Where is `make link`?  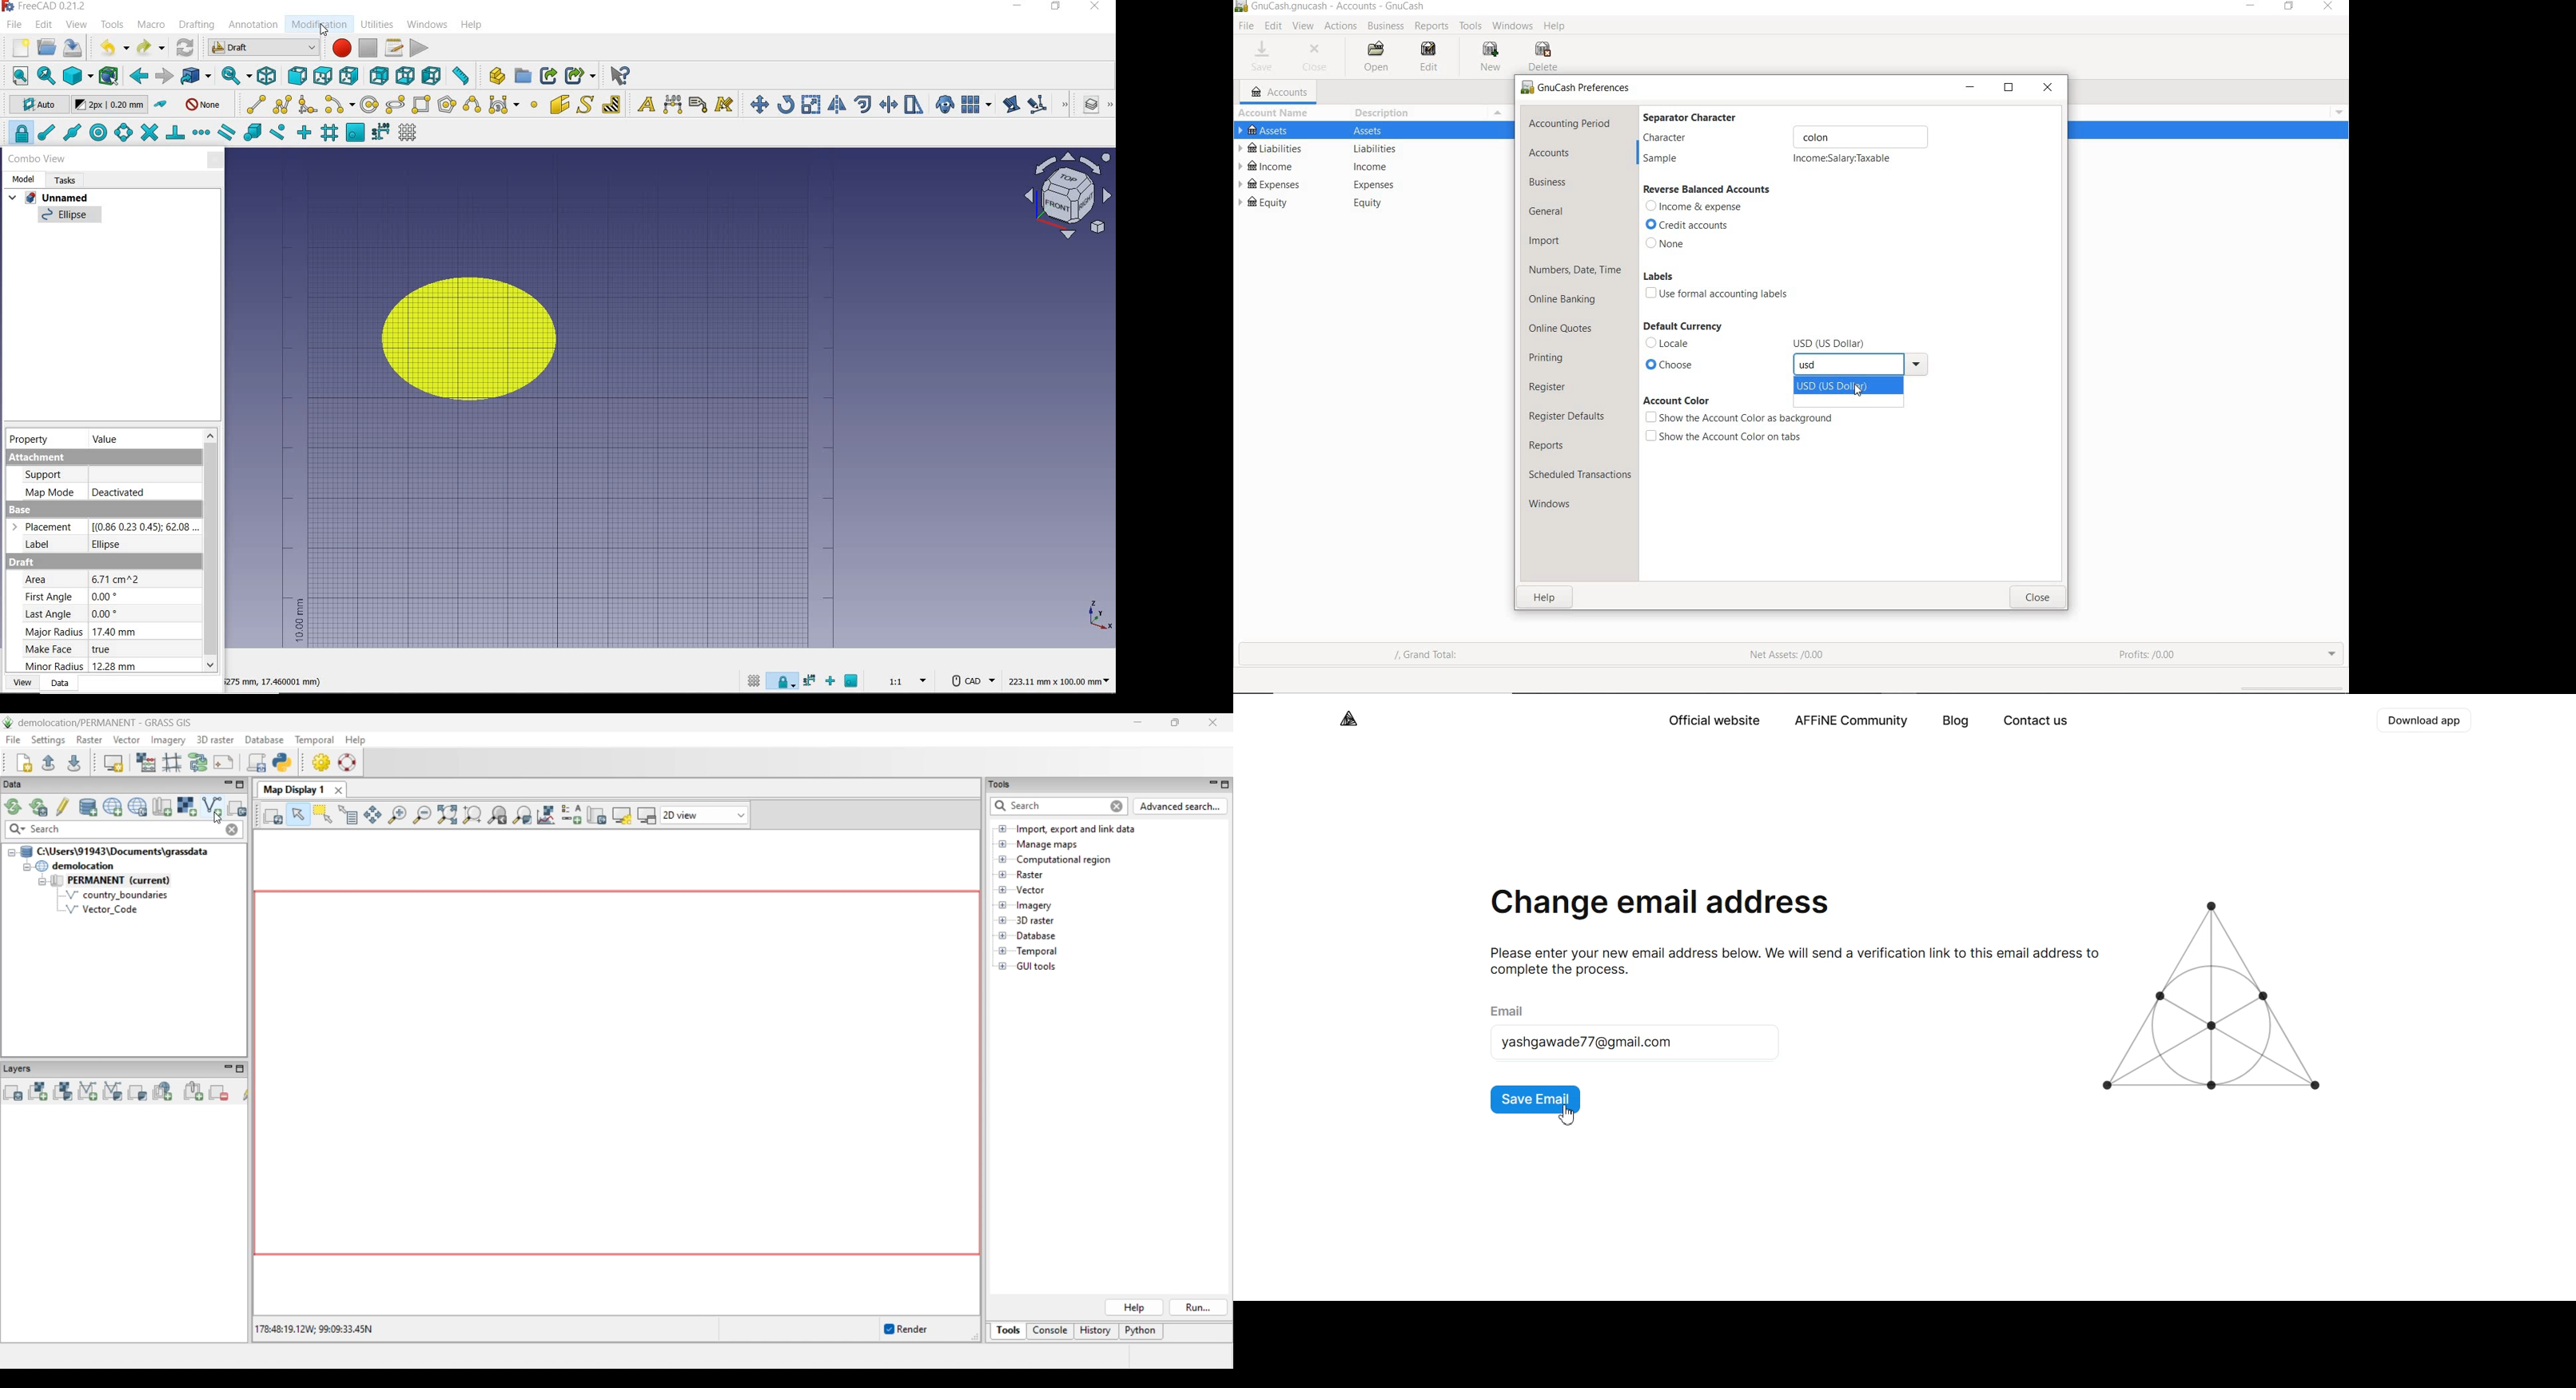
make link is located at coordinates (549, 76).